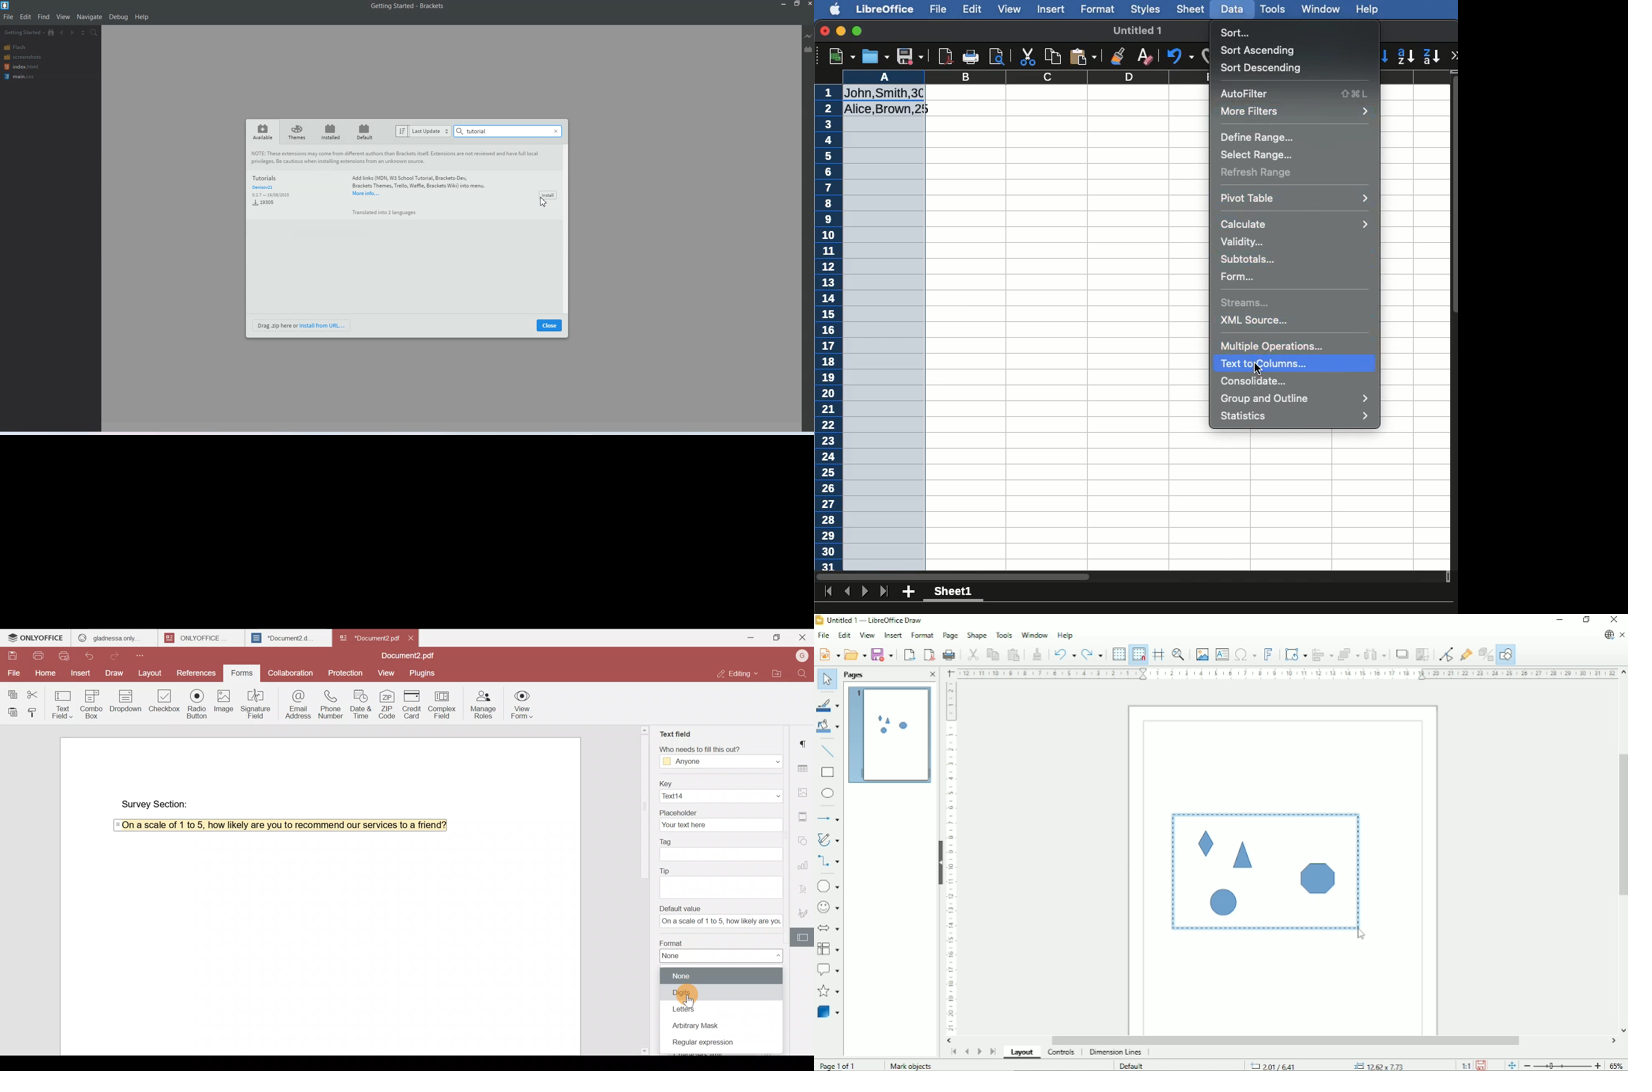  What do you see at coordinates (1618, 1066) in the screenshot?
I see `Zoom factor` at bounding box center [1618, 1066].